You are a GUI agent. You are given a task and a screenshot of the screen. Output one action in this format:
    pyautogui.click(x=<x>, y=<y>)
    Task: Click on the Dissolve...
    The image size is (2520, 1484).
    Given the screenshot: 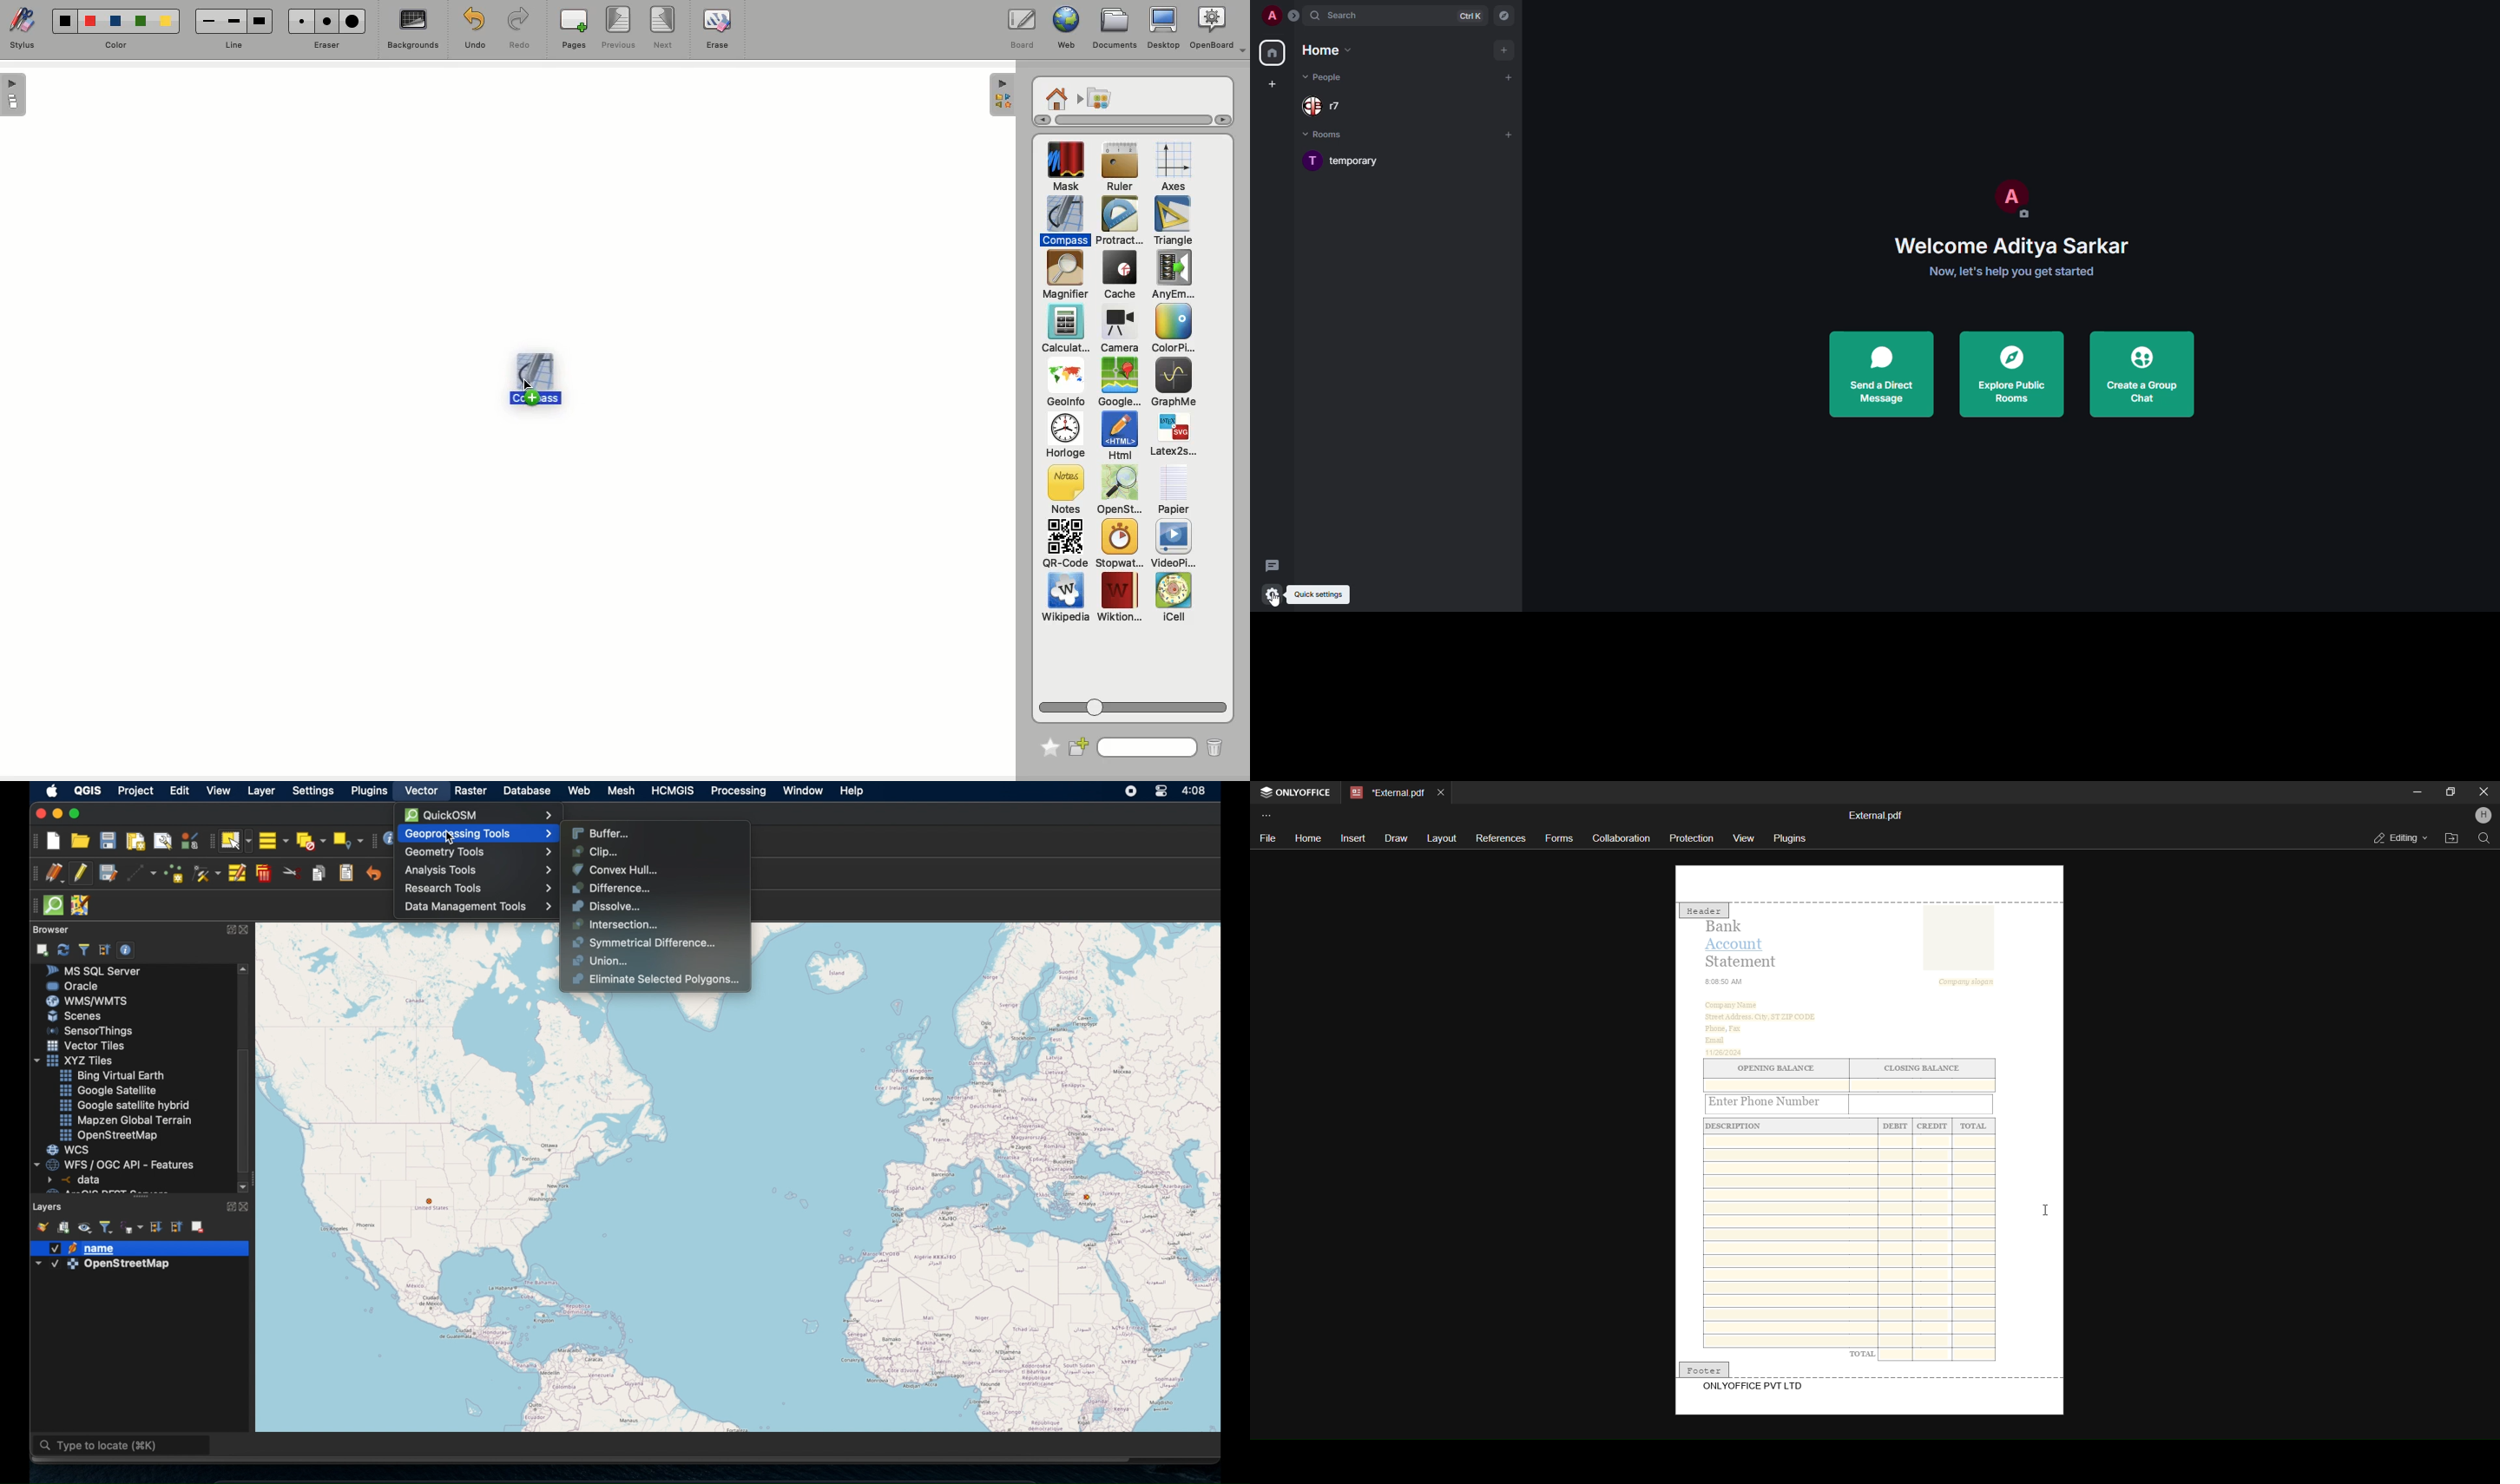 What is the action you would take?
    pyautogui.click(x=605, y=905)
    